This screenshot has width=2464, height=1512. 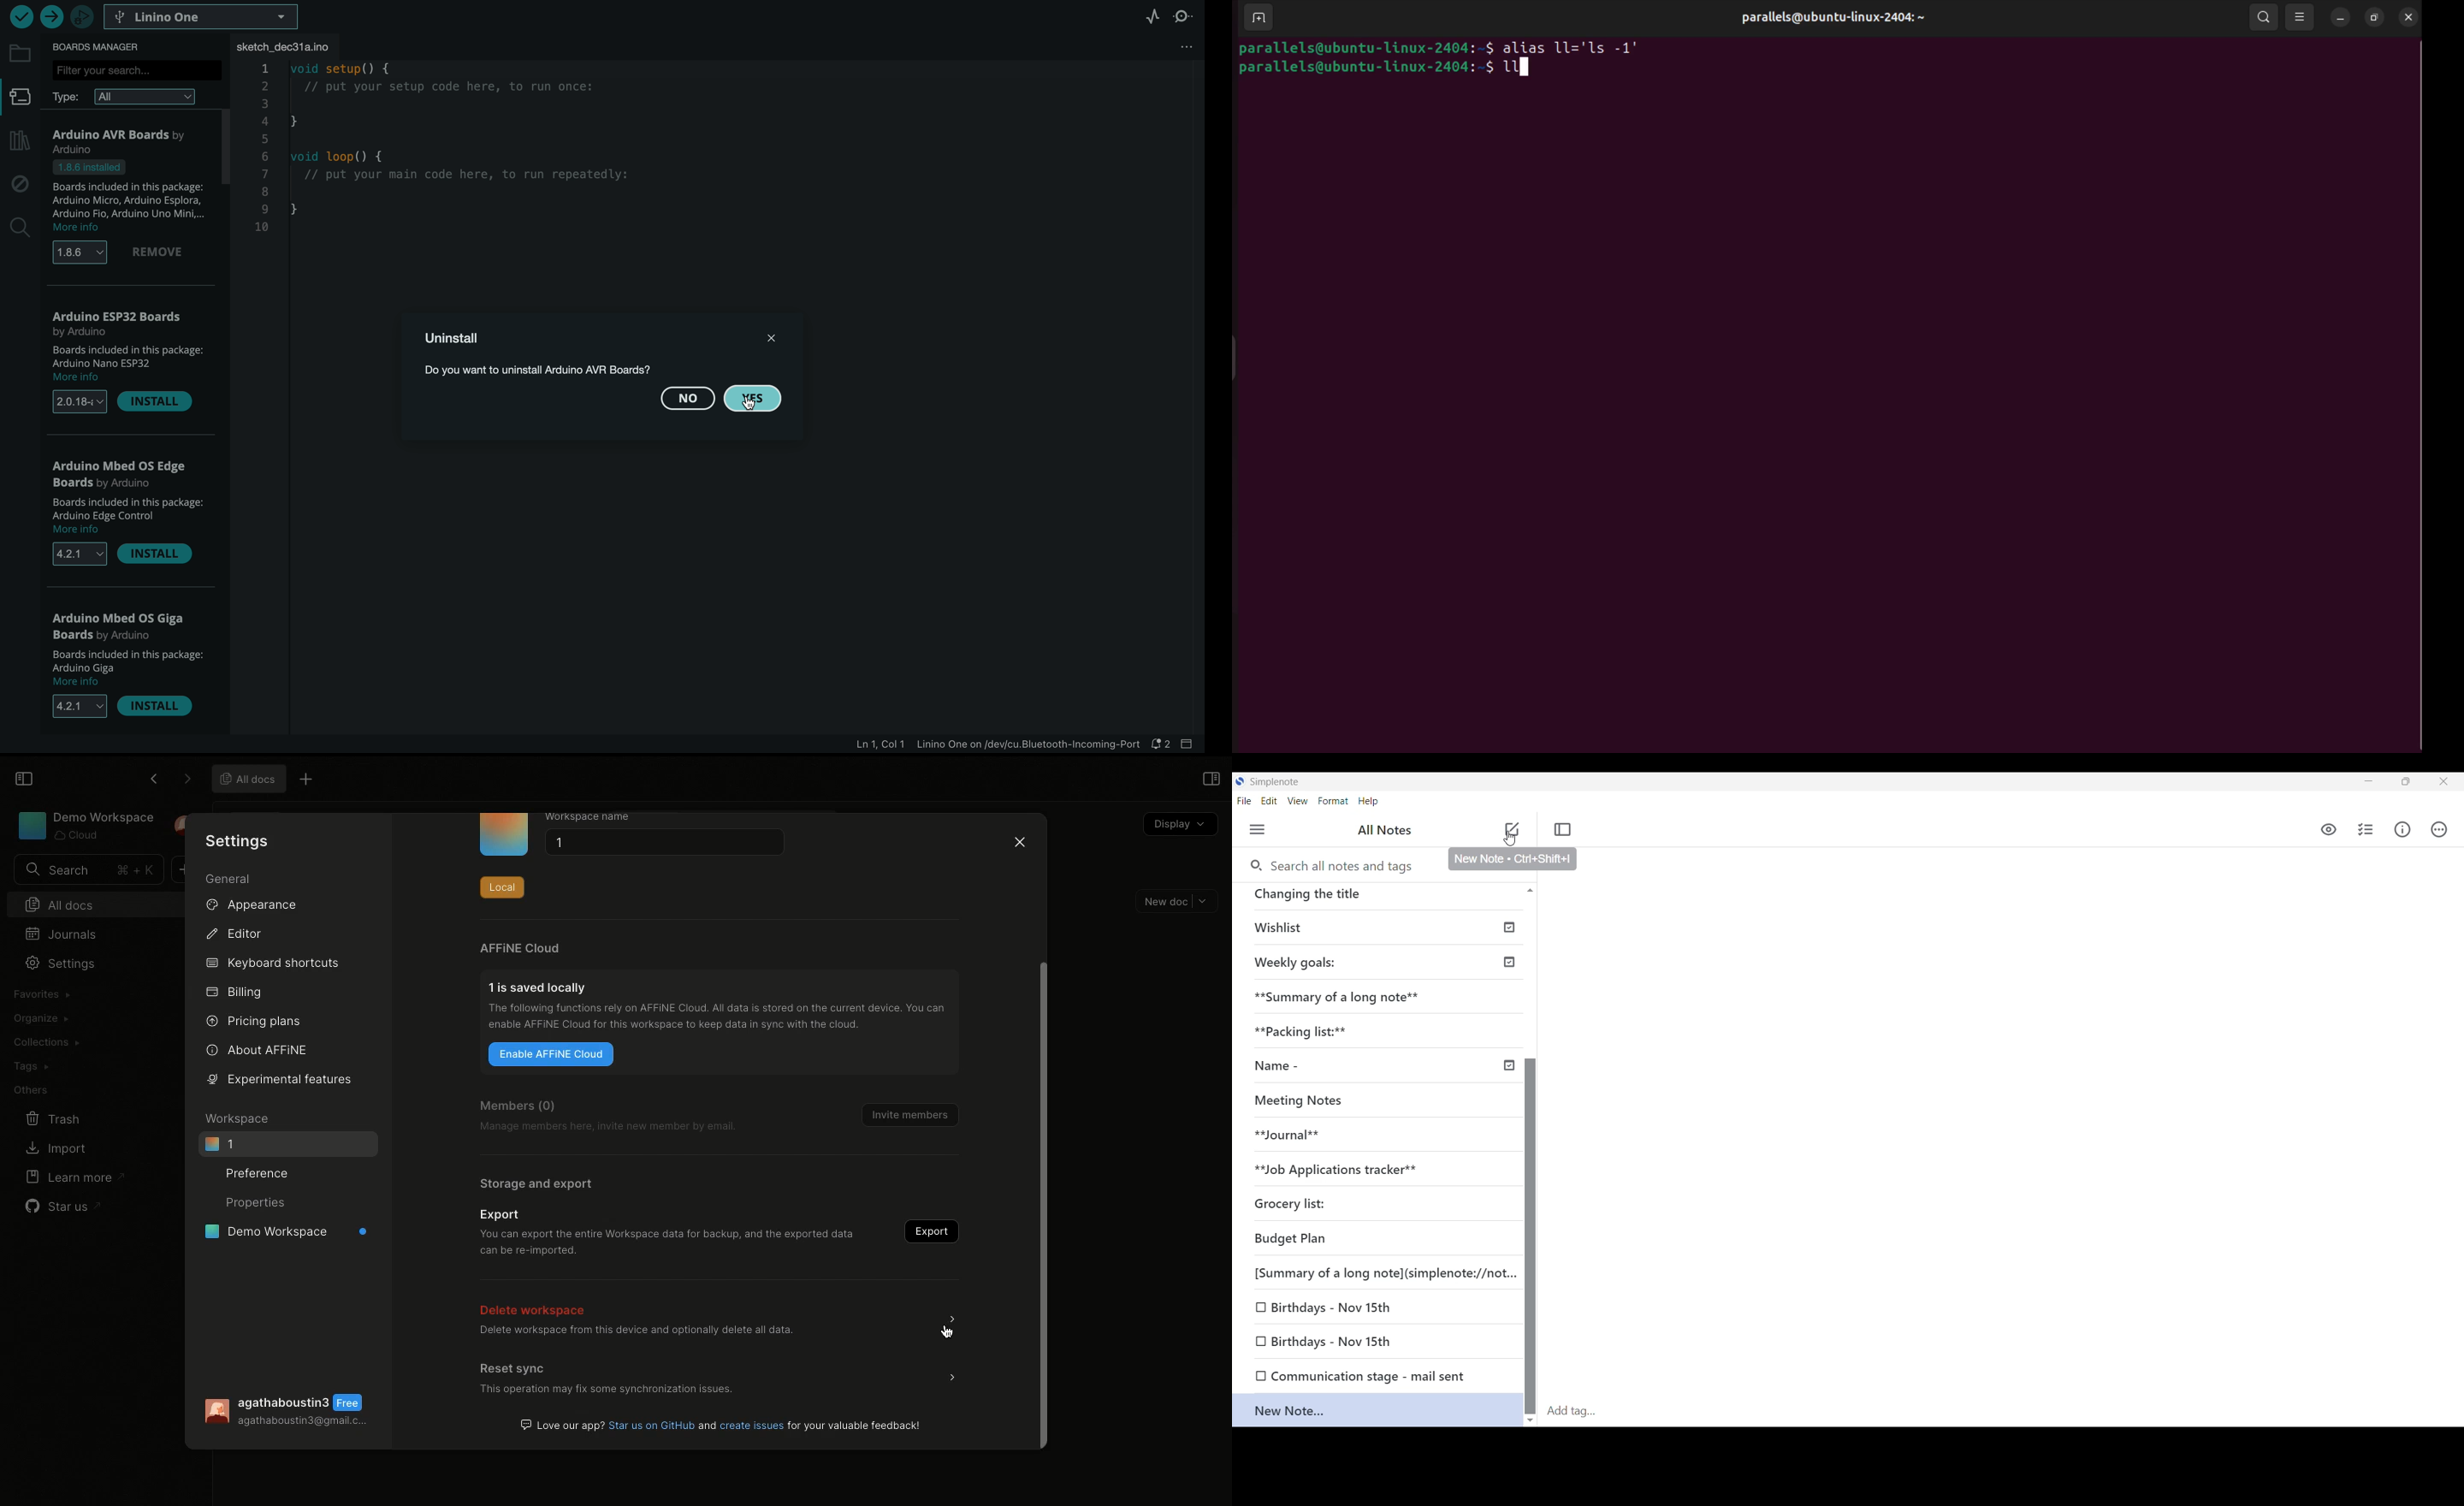 What do you see at coordinates (2003, 1411) in the screenshot?
I see `Click to add tag` at bounding box center [2003, 1411].